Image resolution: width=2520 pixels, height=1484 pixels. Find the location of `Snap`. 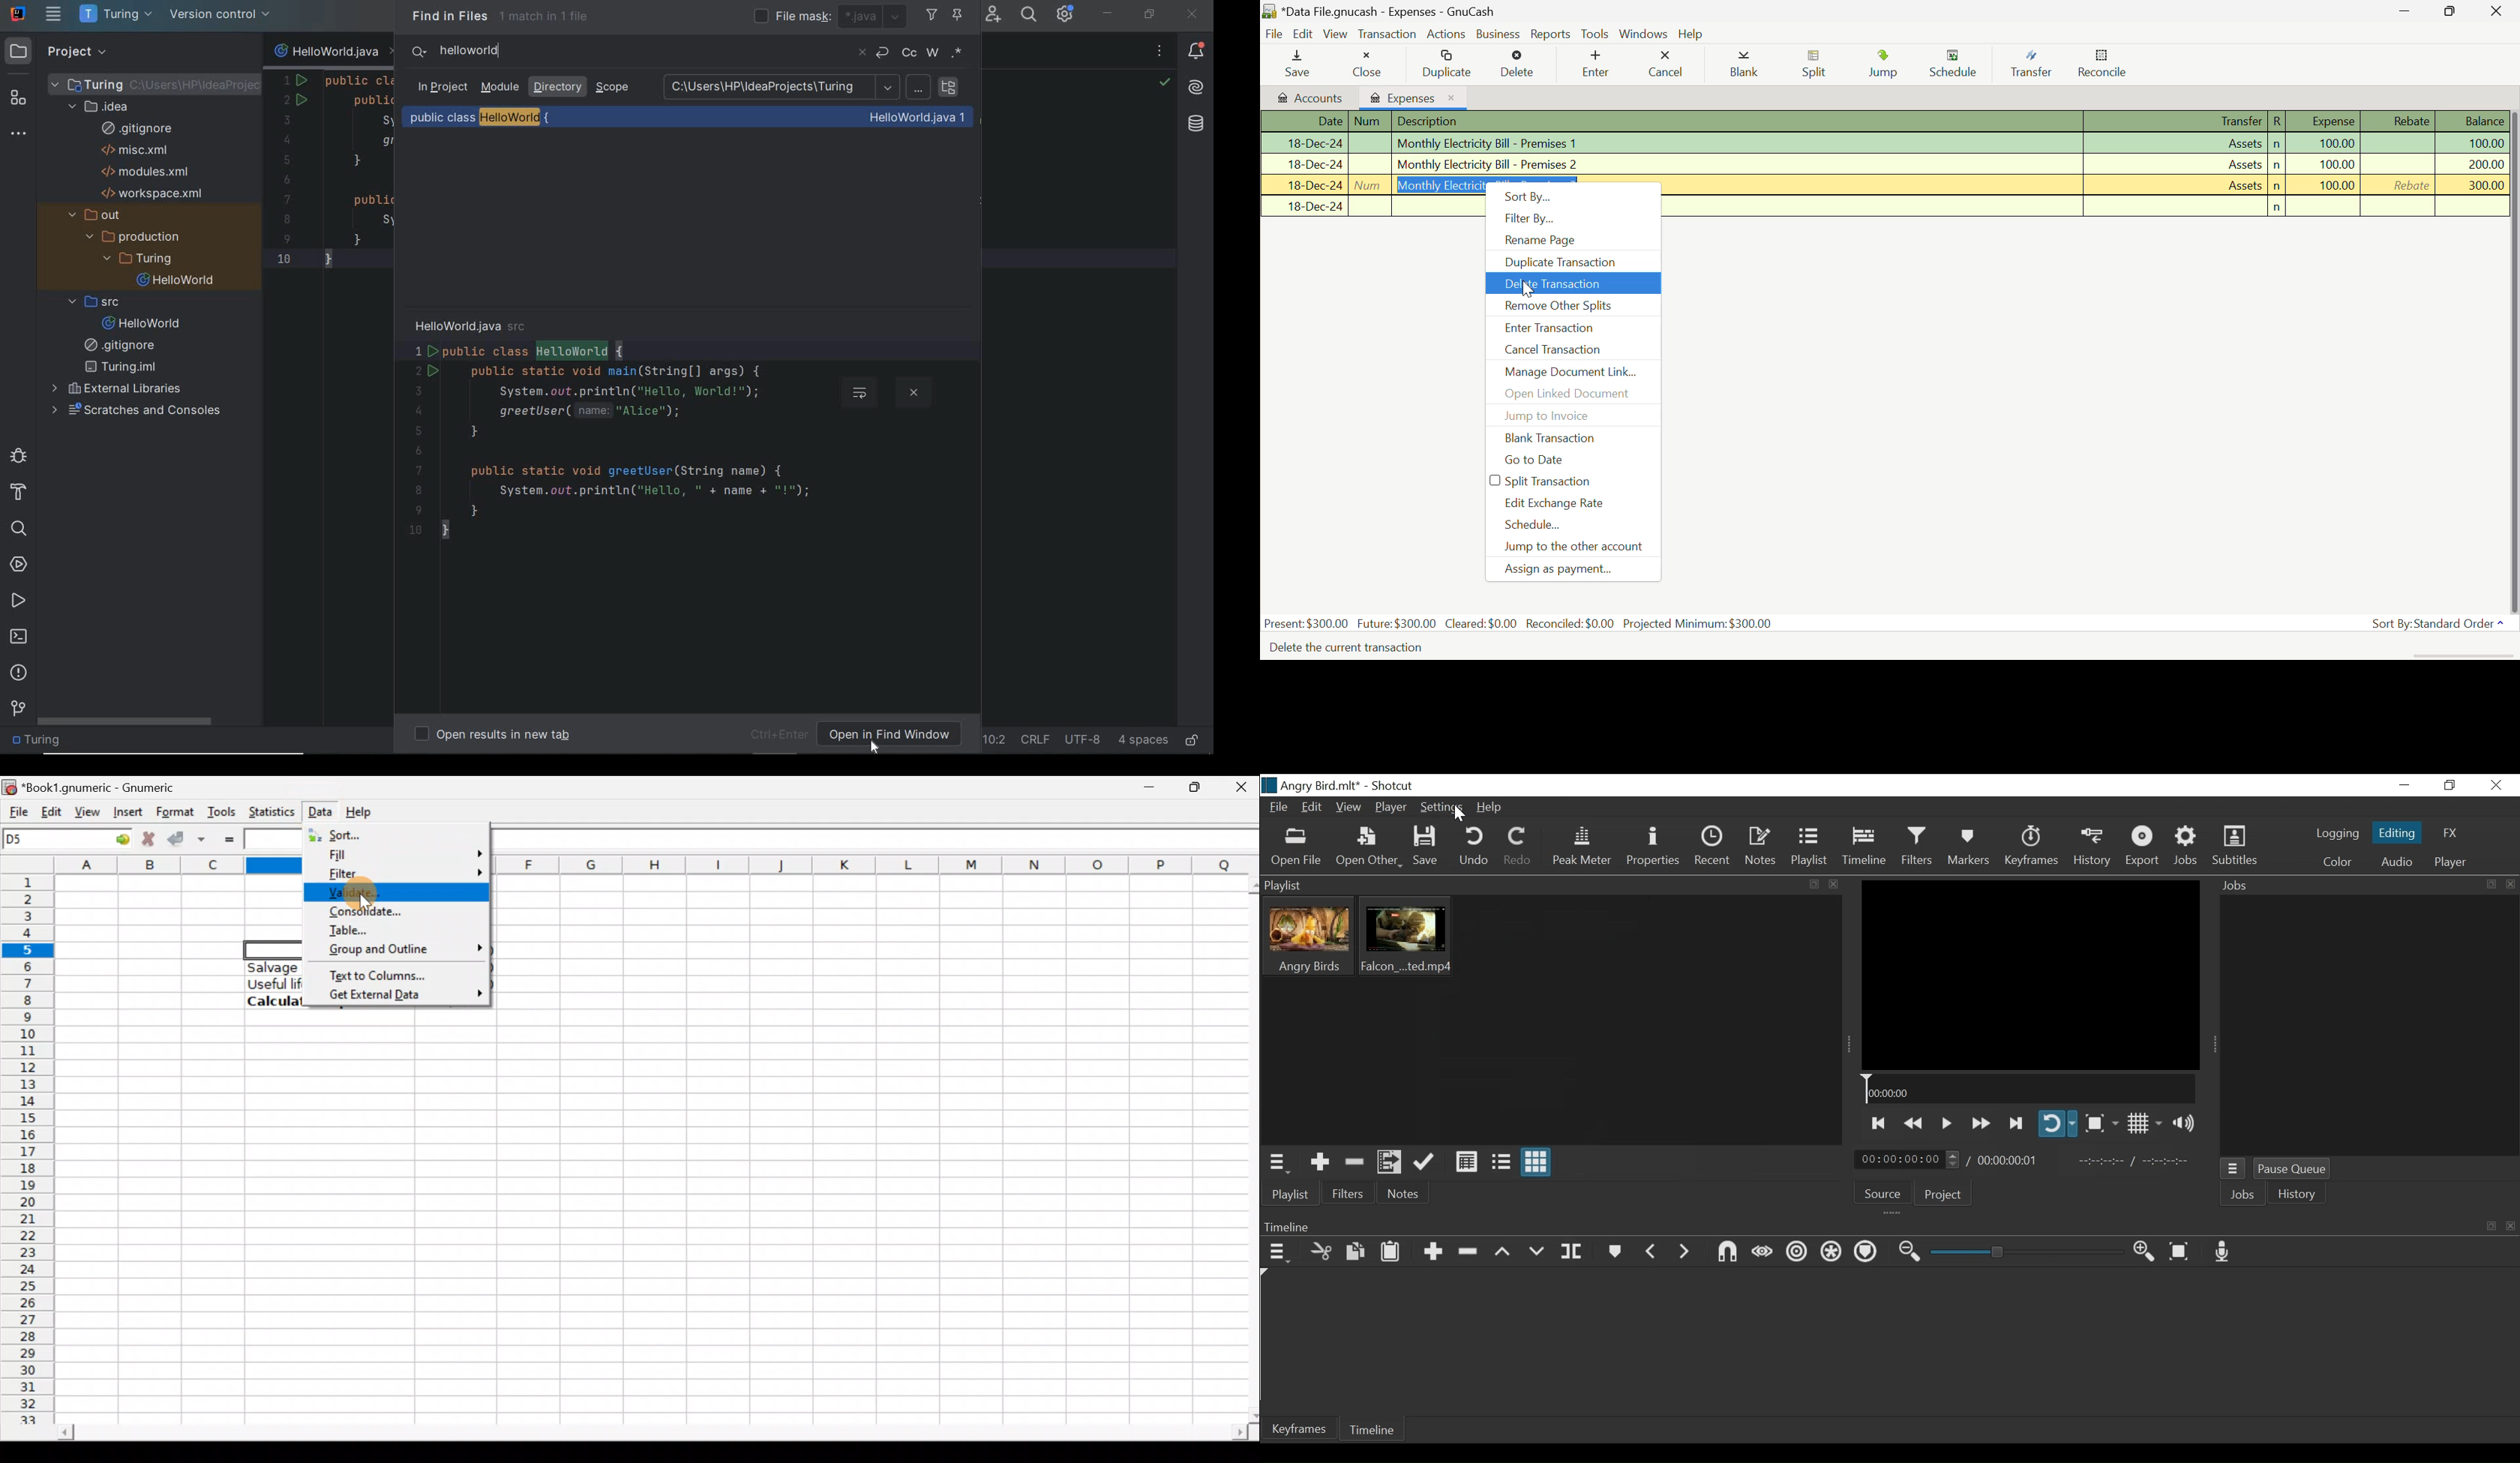

Snap is located at coordinates (1728, 1253).